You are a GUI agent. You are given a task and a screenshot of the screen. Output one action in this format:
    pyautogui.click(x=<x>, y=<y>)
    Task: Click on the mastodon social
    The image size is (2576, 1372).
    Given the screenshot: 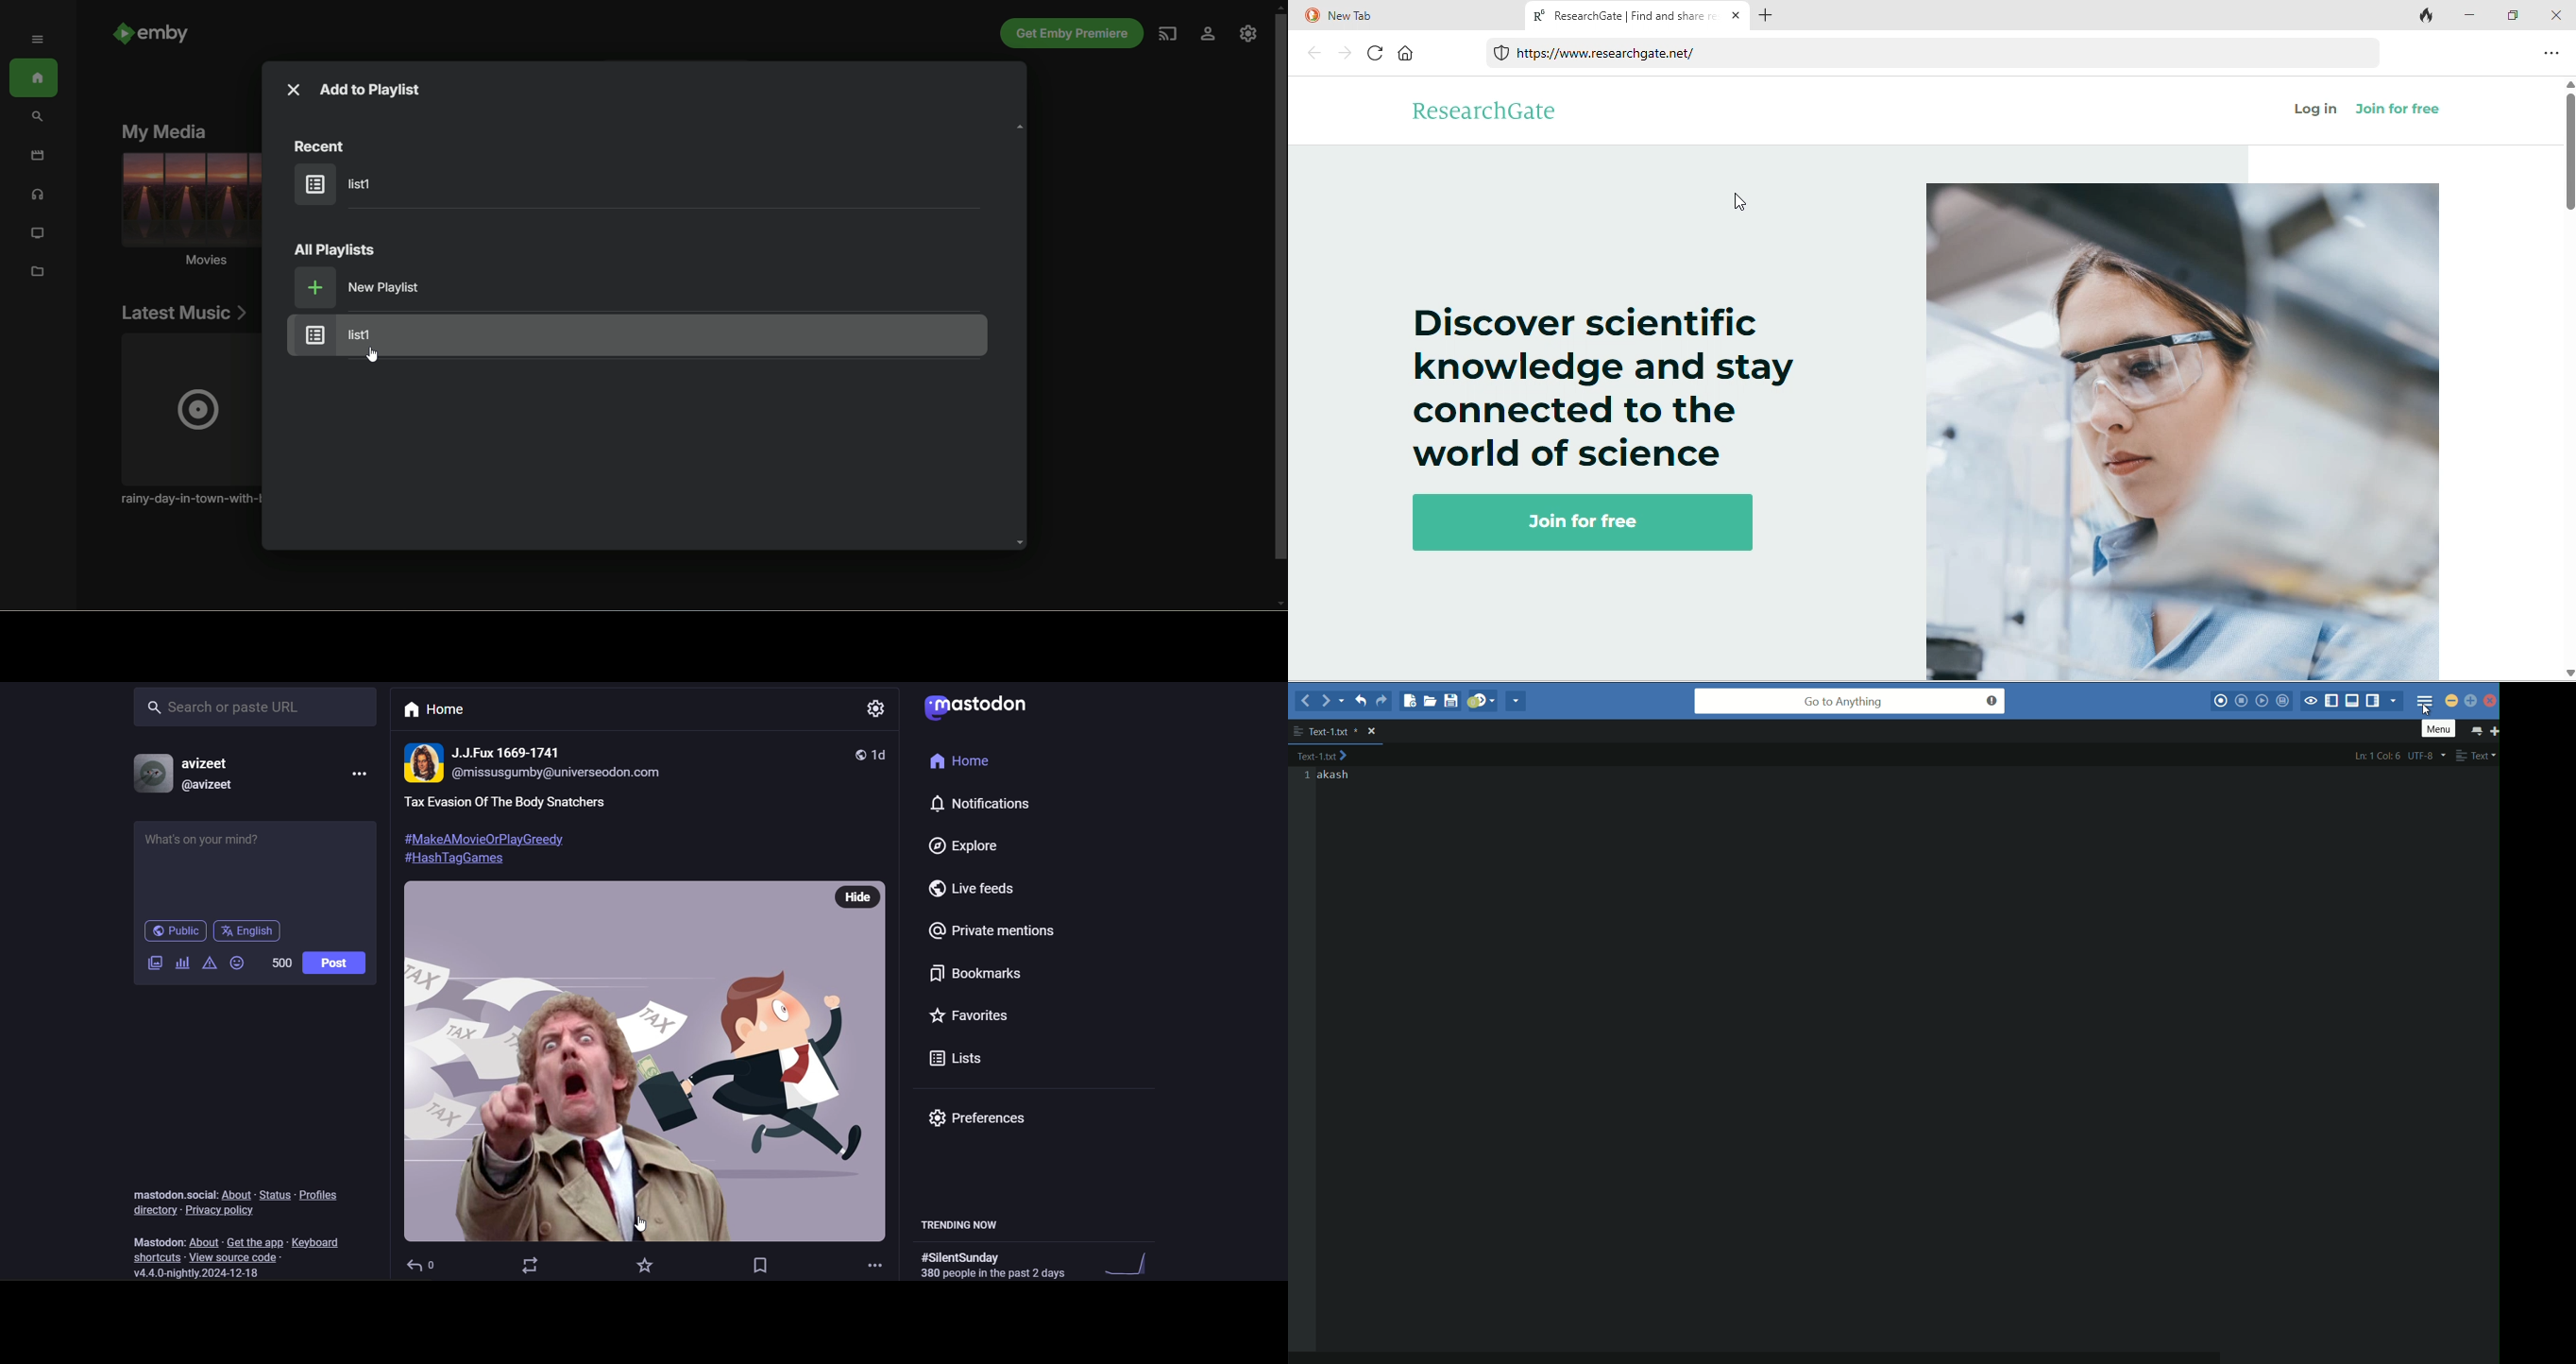 What is the action you would take?
    pyautogui.click(x=169, y=1194)
    